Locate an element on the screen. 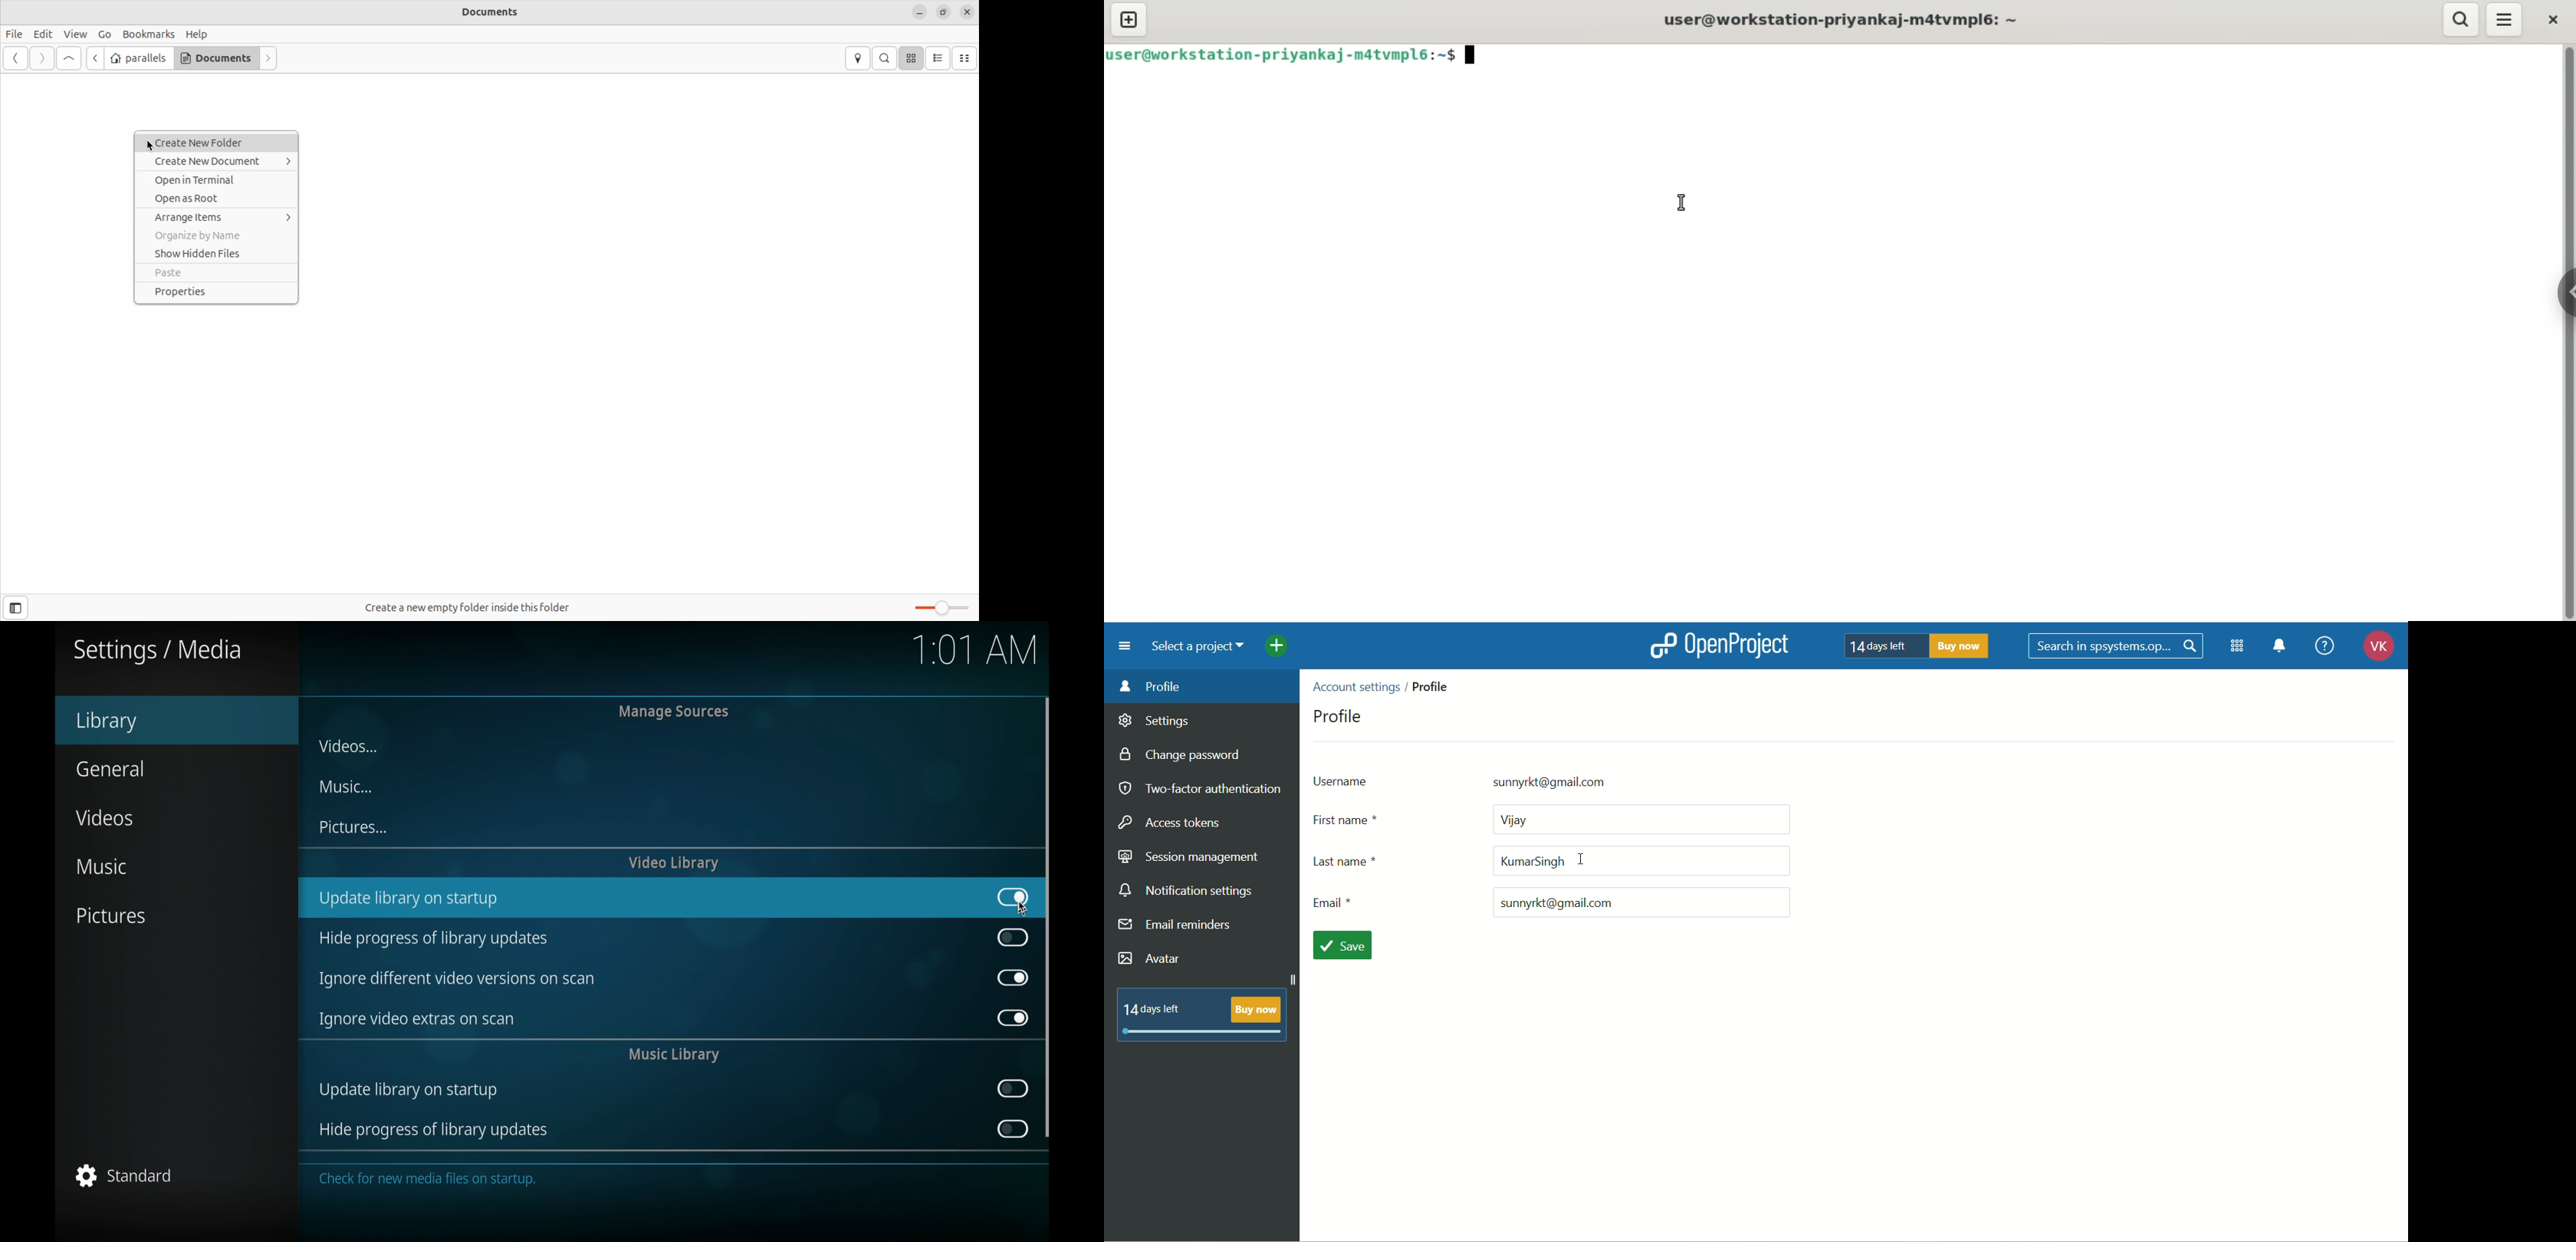 This screenshot has height=1260, width=2576. location is located at coordinates (1387, 685).